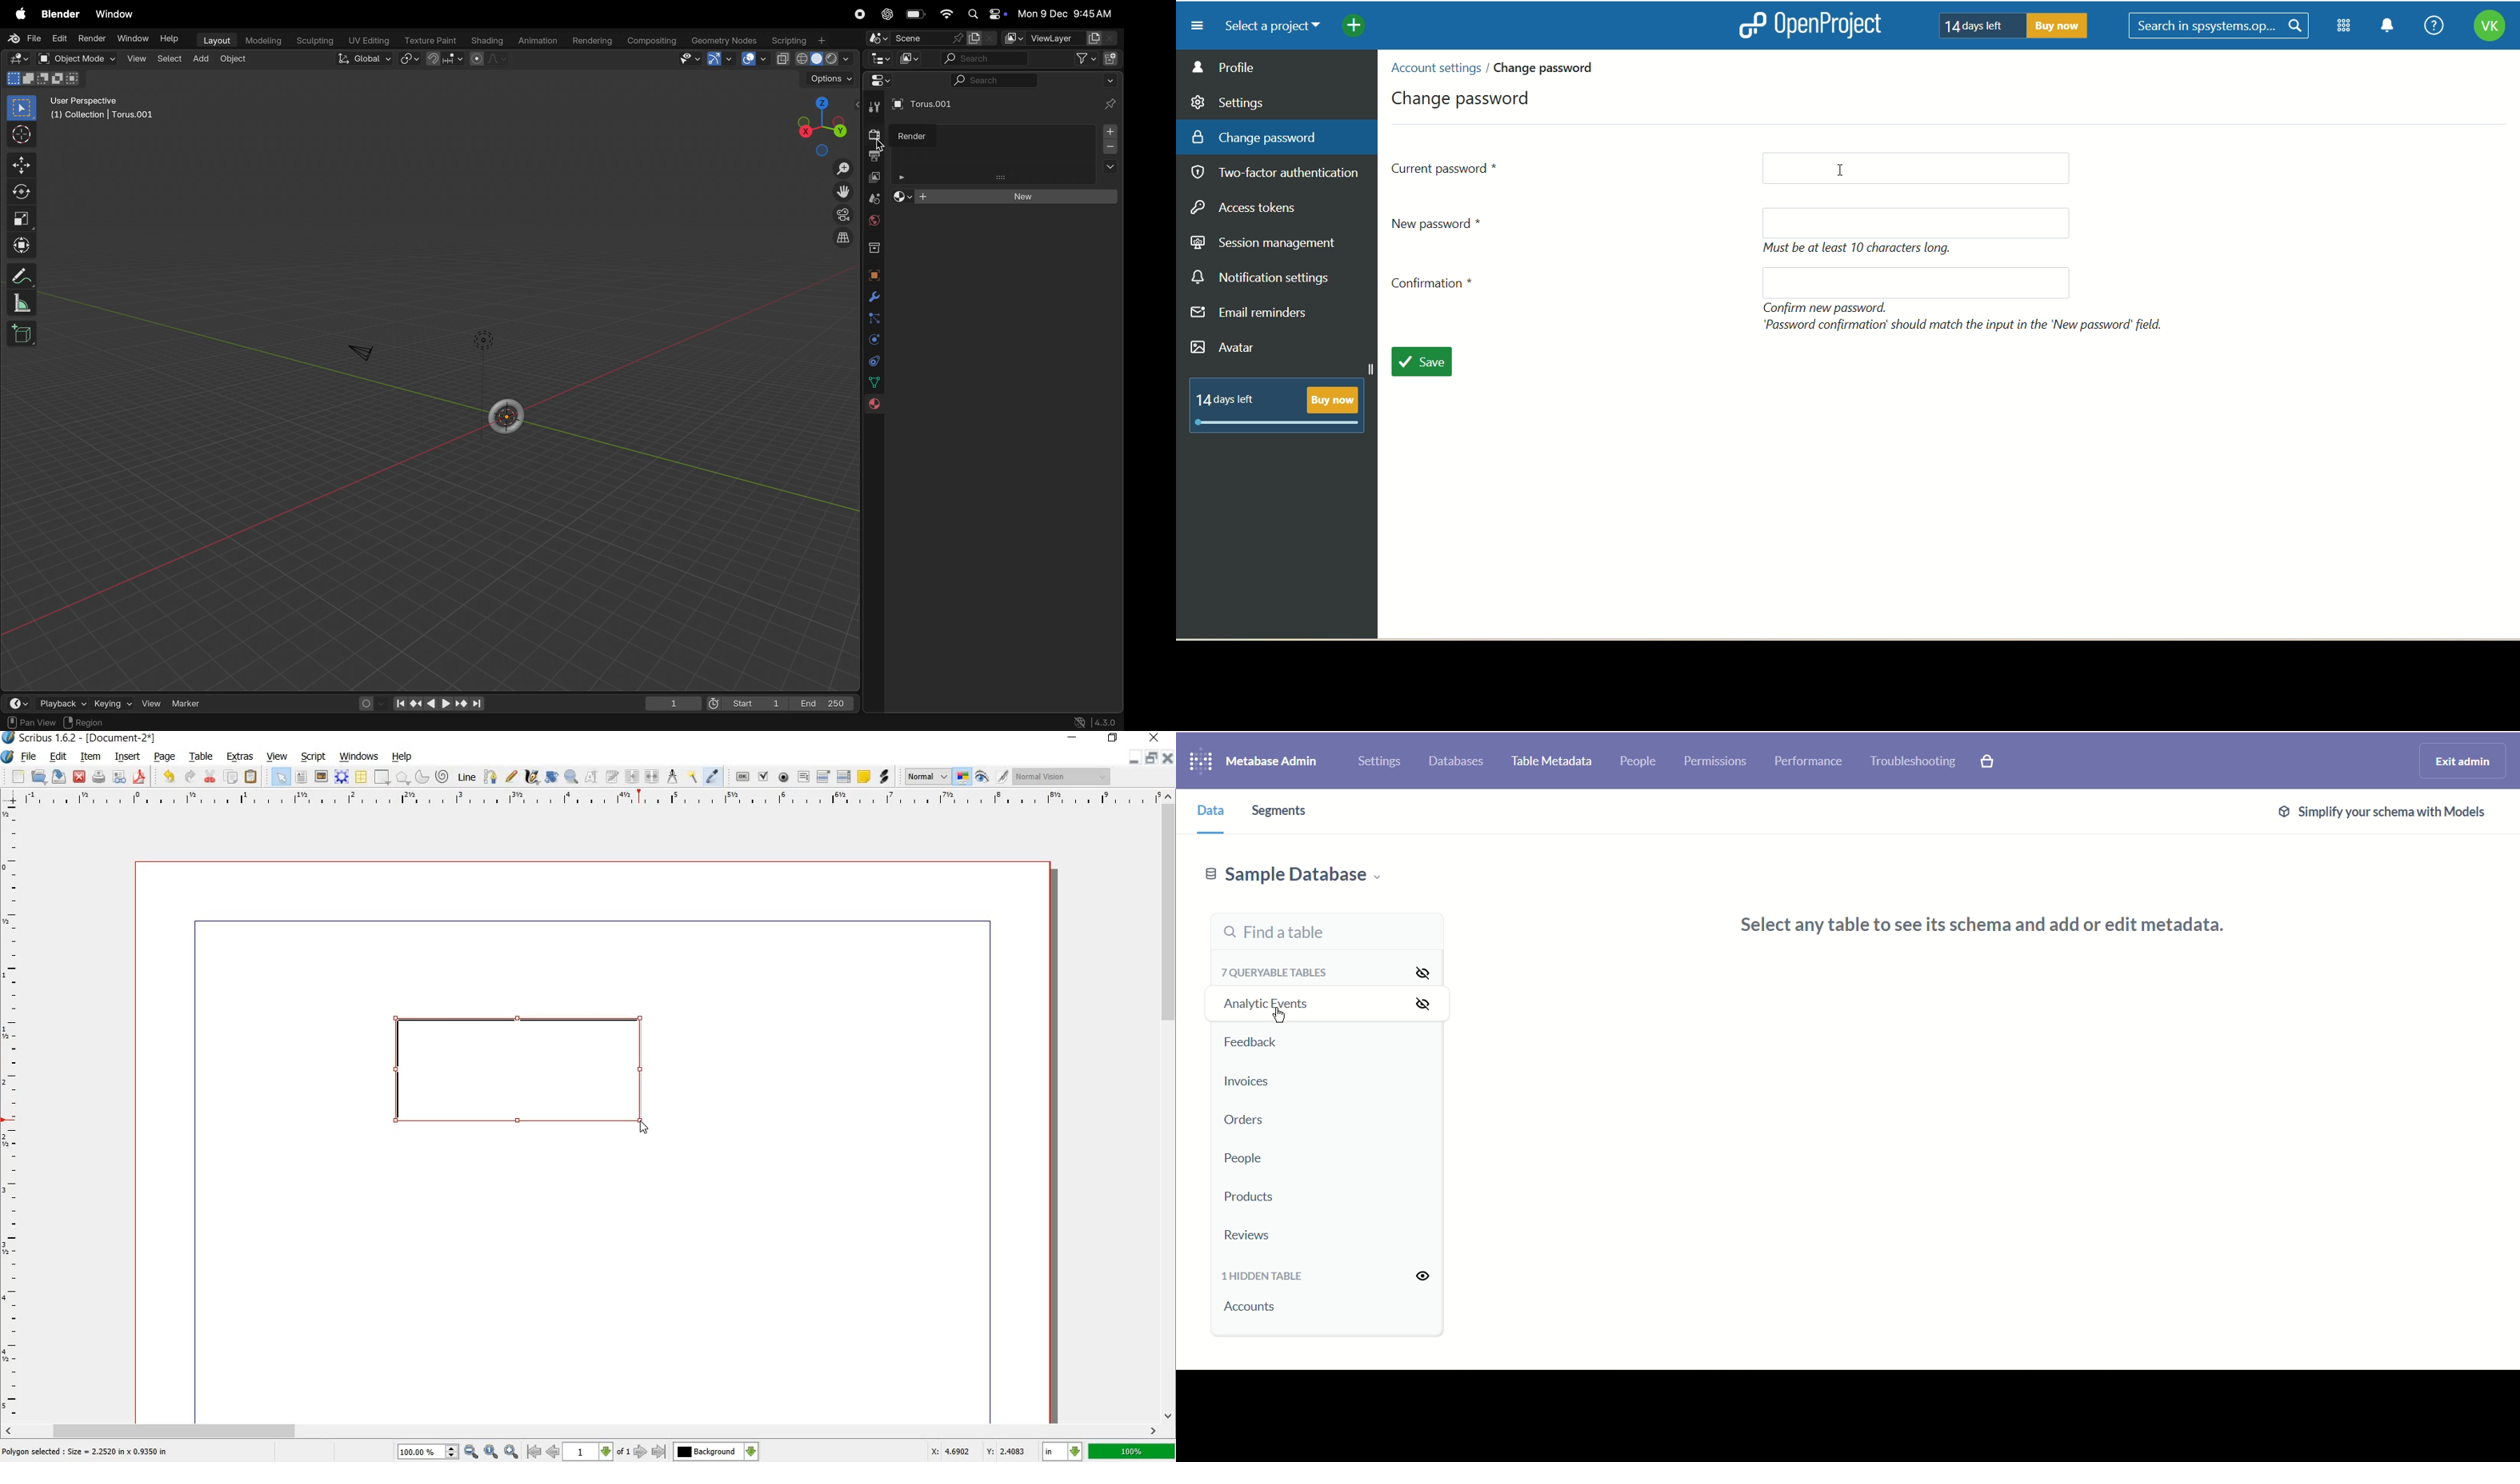 The image size is (2520, 1484). Describe the element at coordinates (79, 777) in the screenshot. I see `CLOSE` at that location.